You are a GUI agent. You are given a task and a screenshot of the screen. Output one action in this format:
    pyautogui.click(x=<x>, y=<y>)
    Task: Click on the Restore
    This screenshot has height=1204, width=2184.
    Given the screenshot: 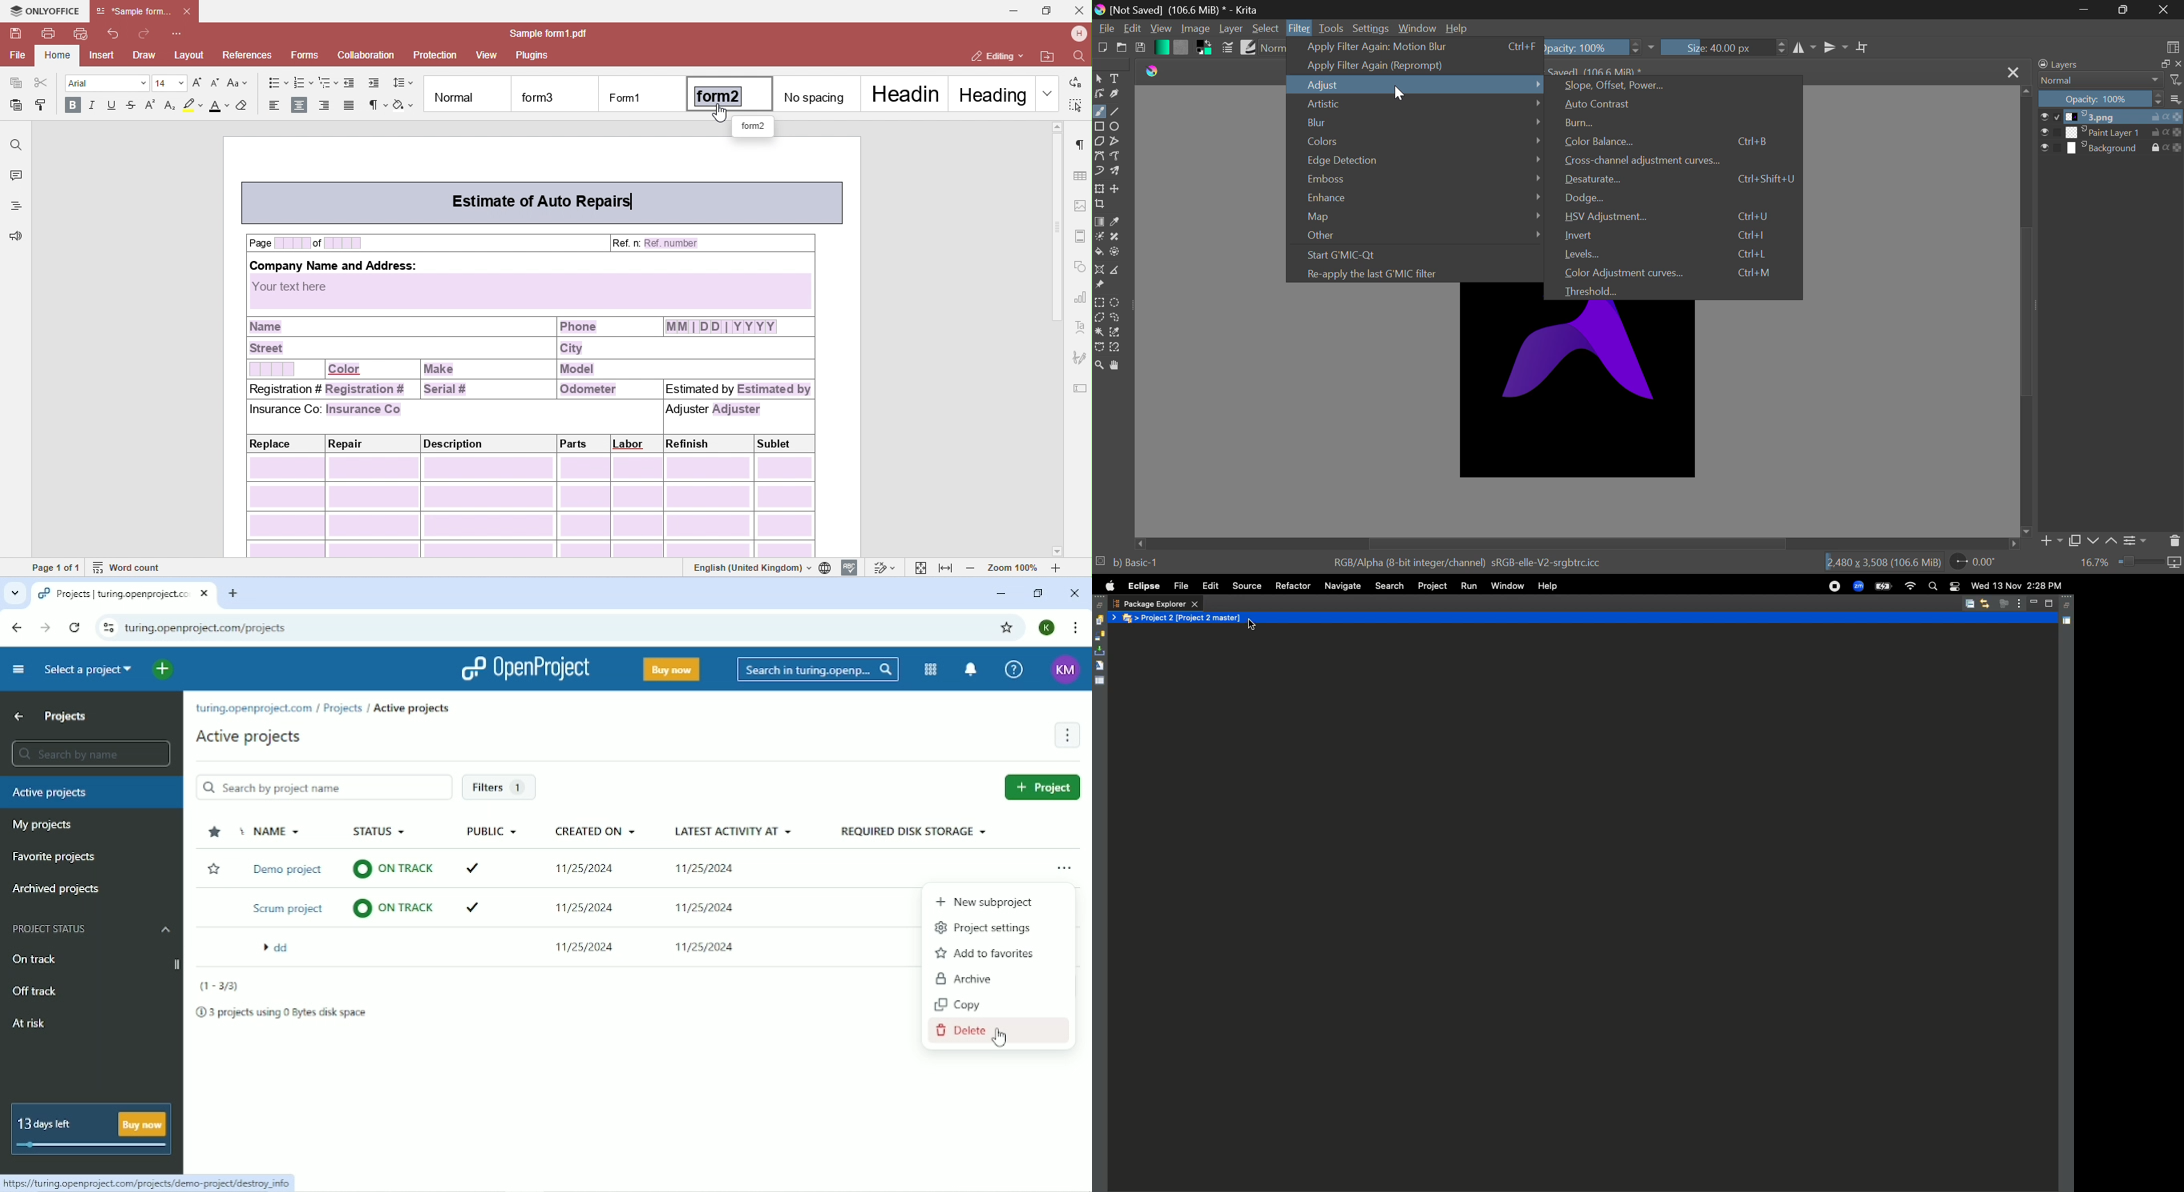 What is the action you would take?
    pyautogui.click(x=2068, y=606)
    